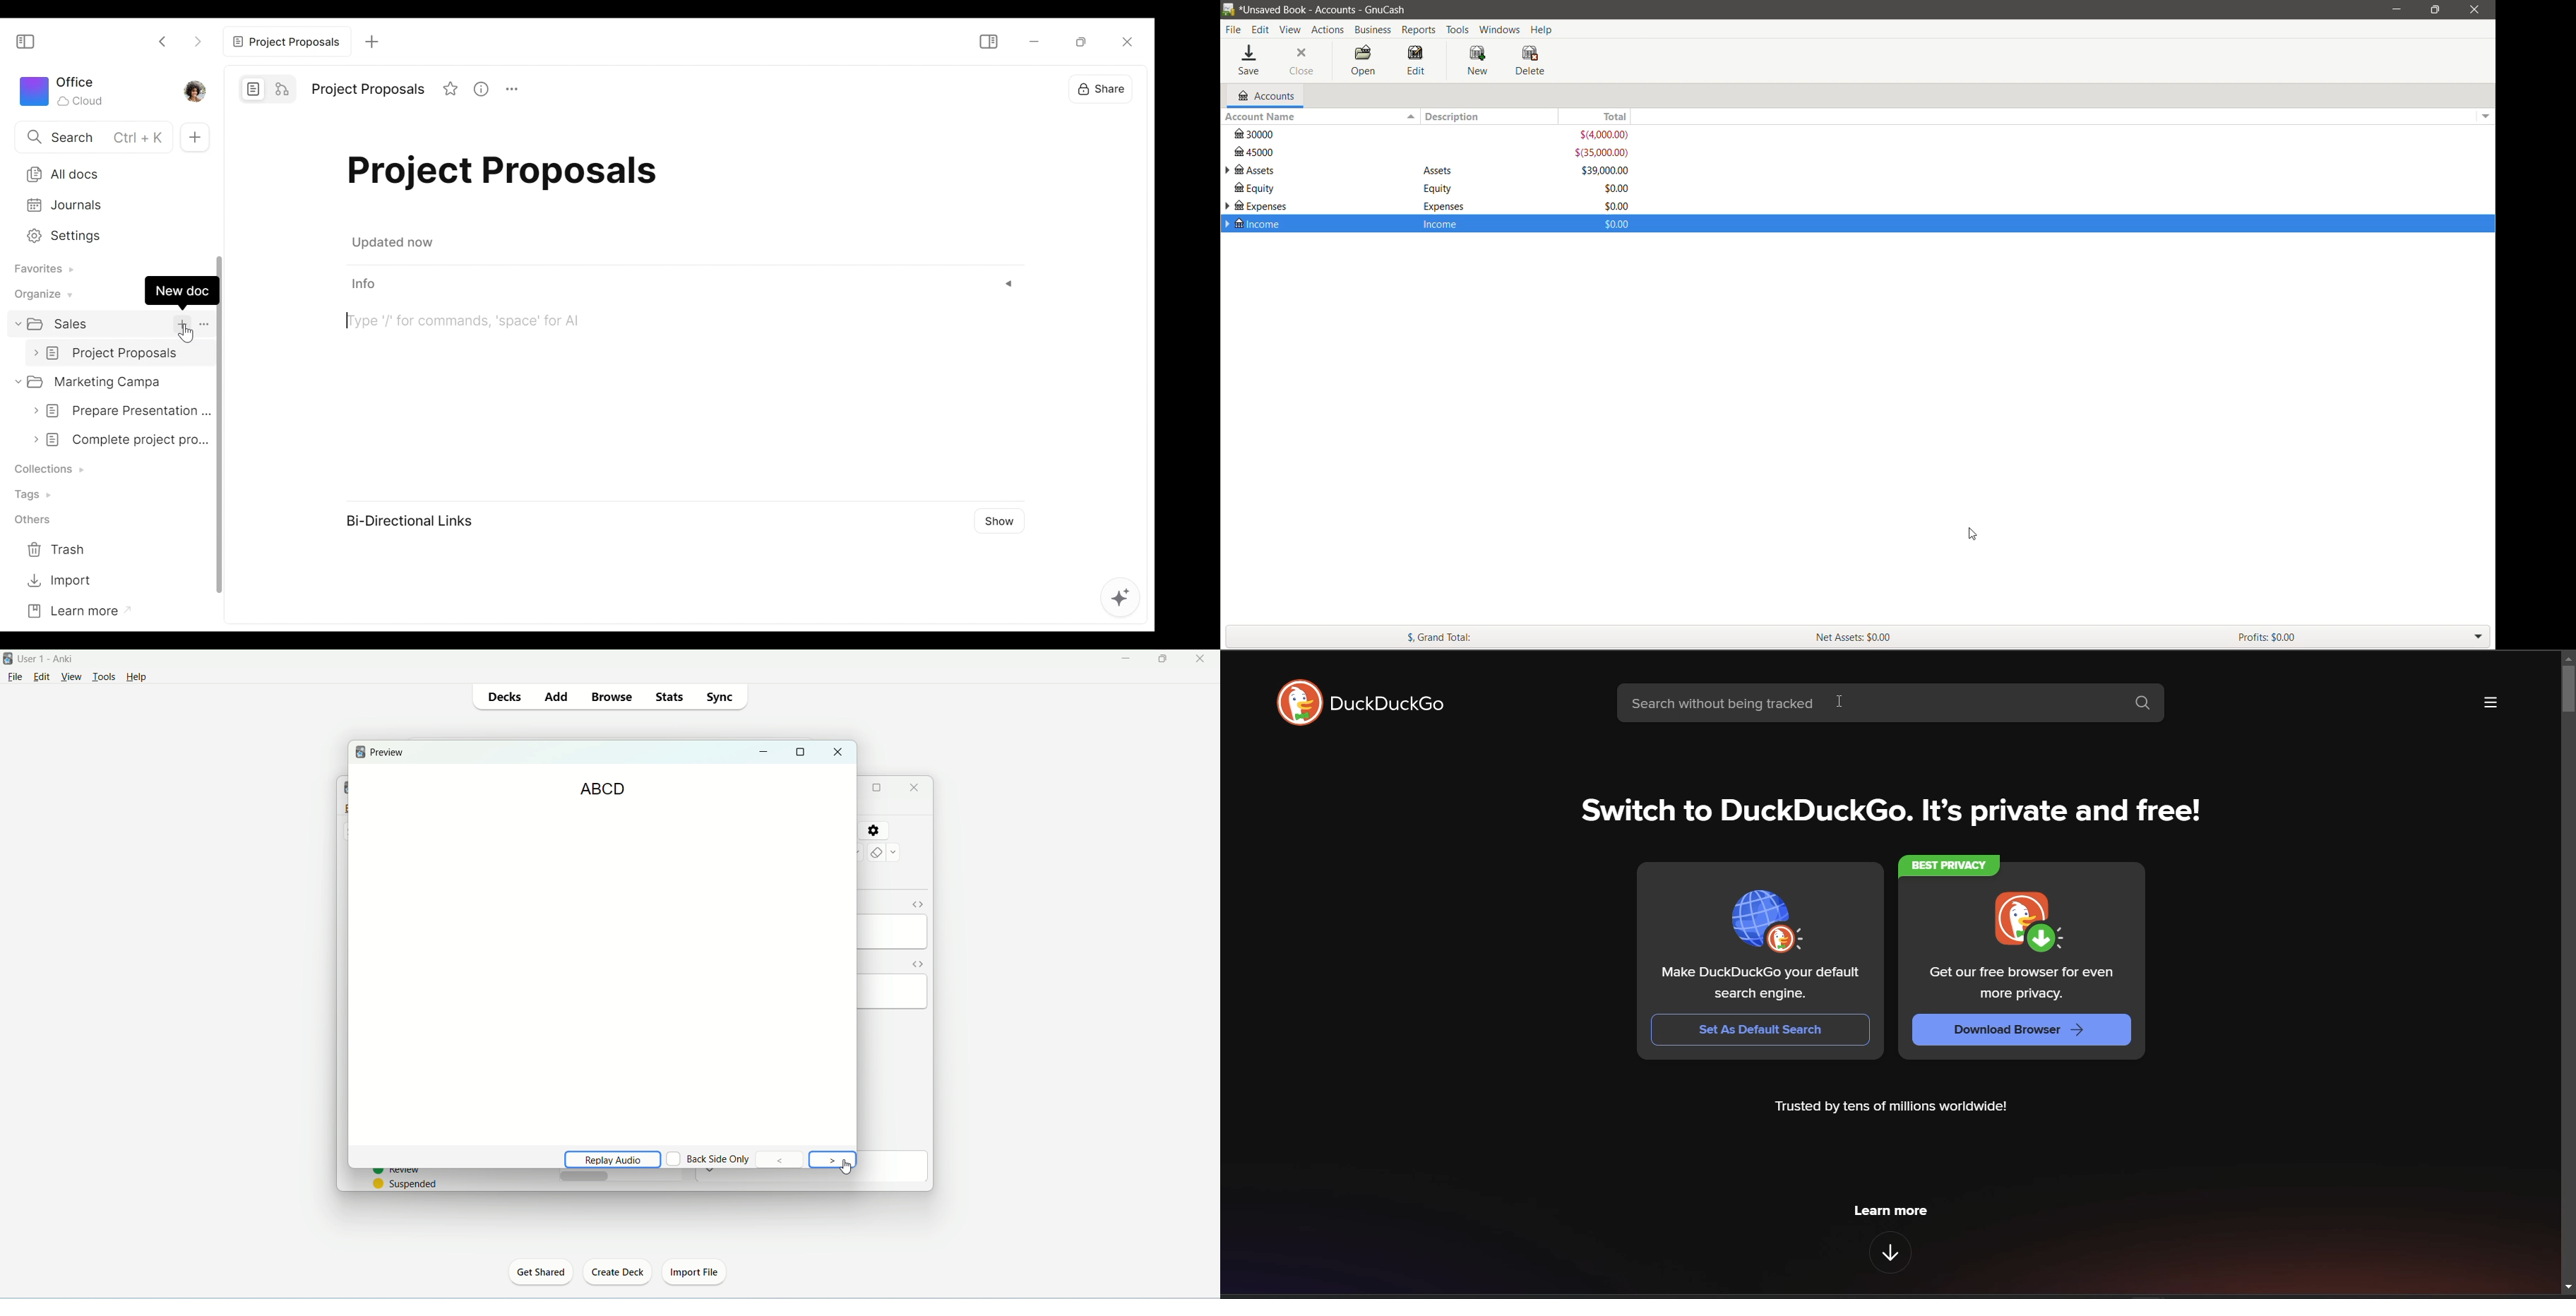 The height and width of the screenshot is (1316, 2576). What do you see at coordinates (1326, 29) in the screenshot?
I see `Accounts` at bounding box center [1326, 29].